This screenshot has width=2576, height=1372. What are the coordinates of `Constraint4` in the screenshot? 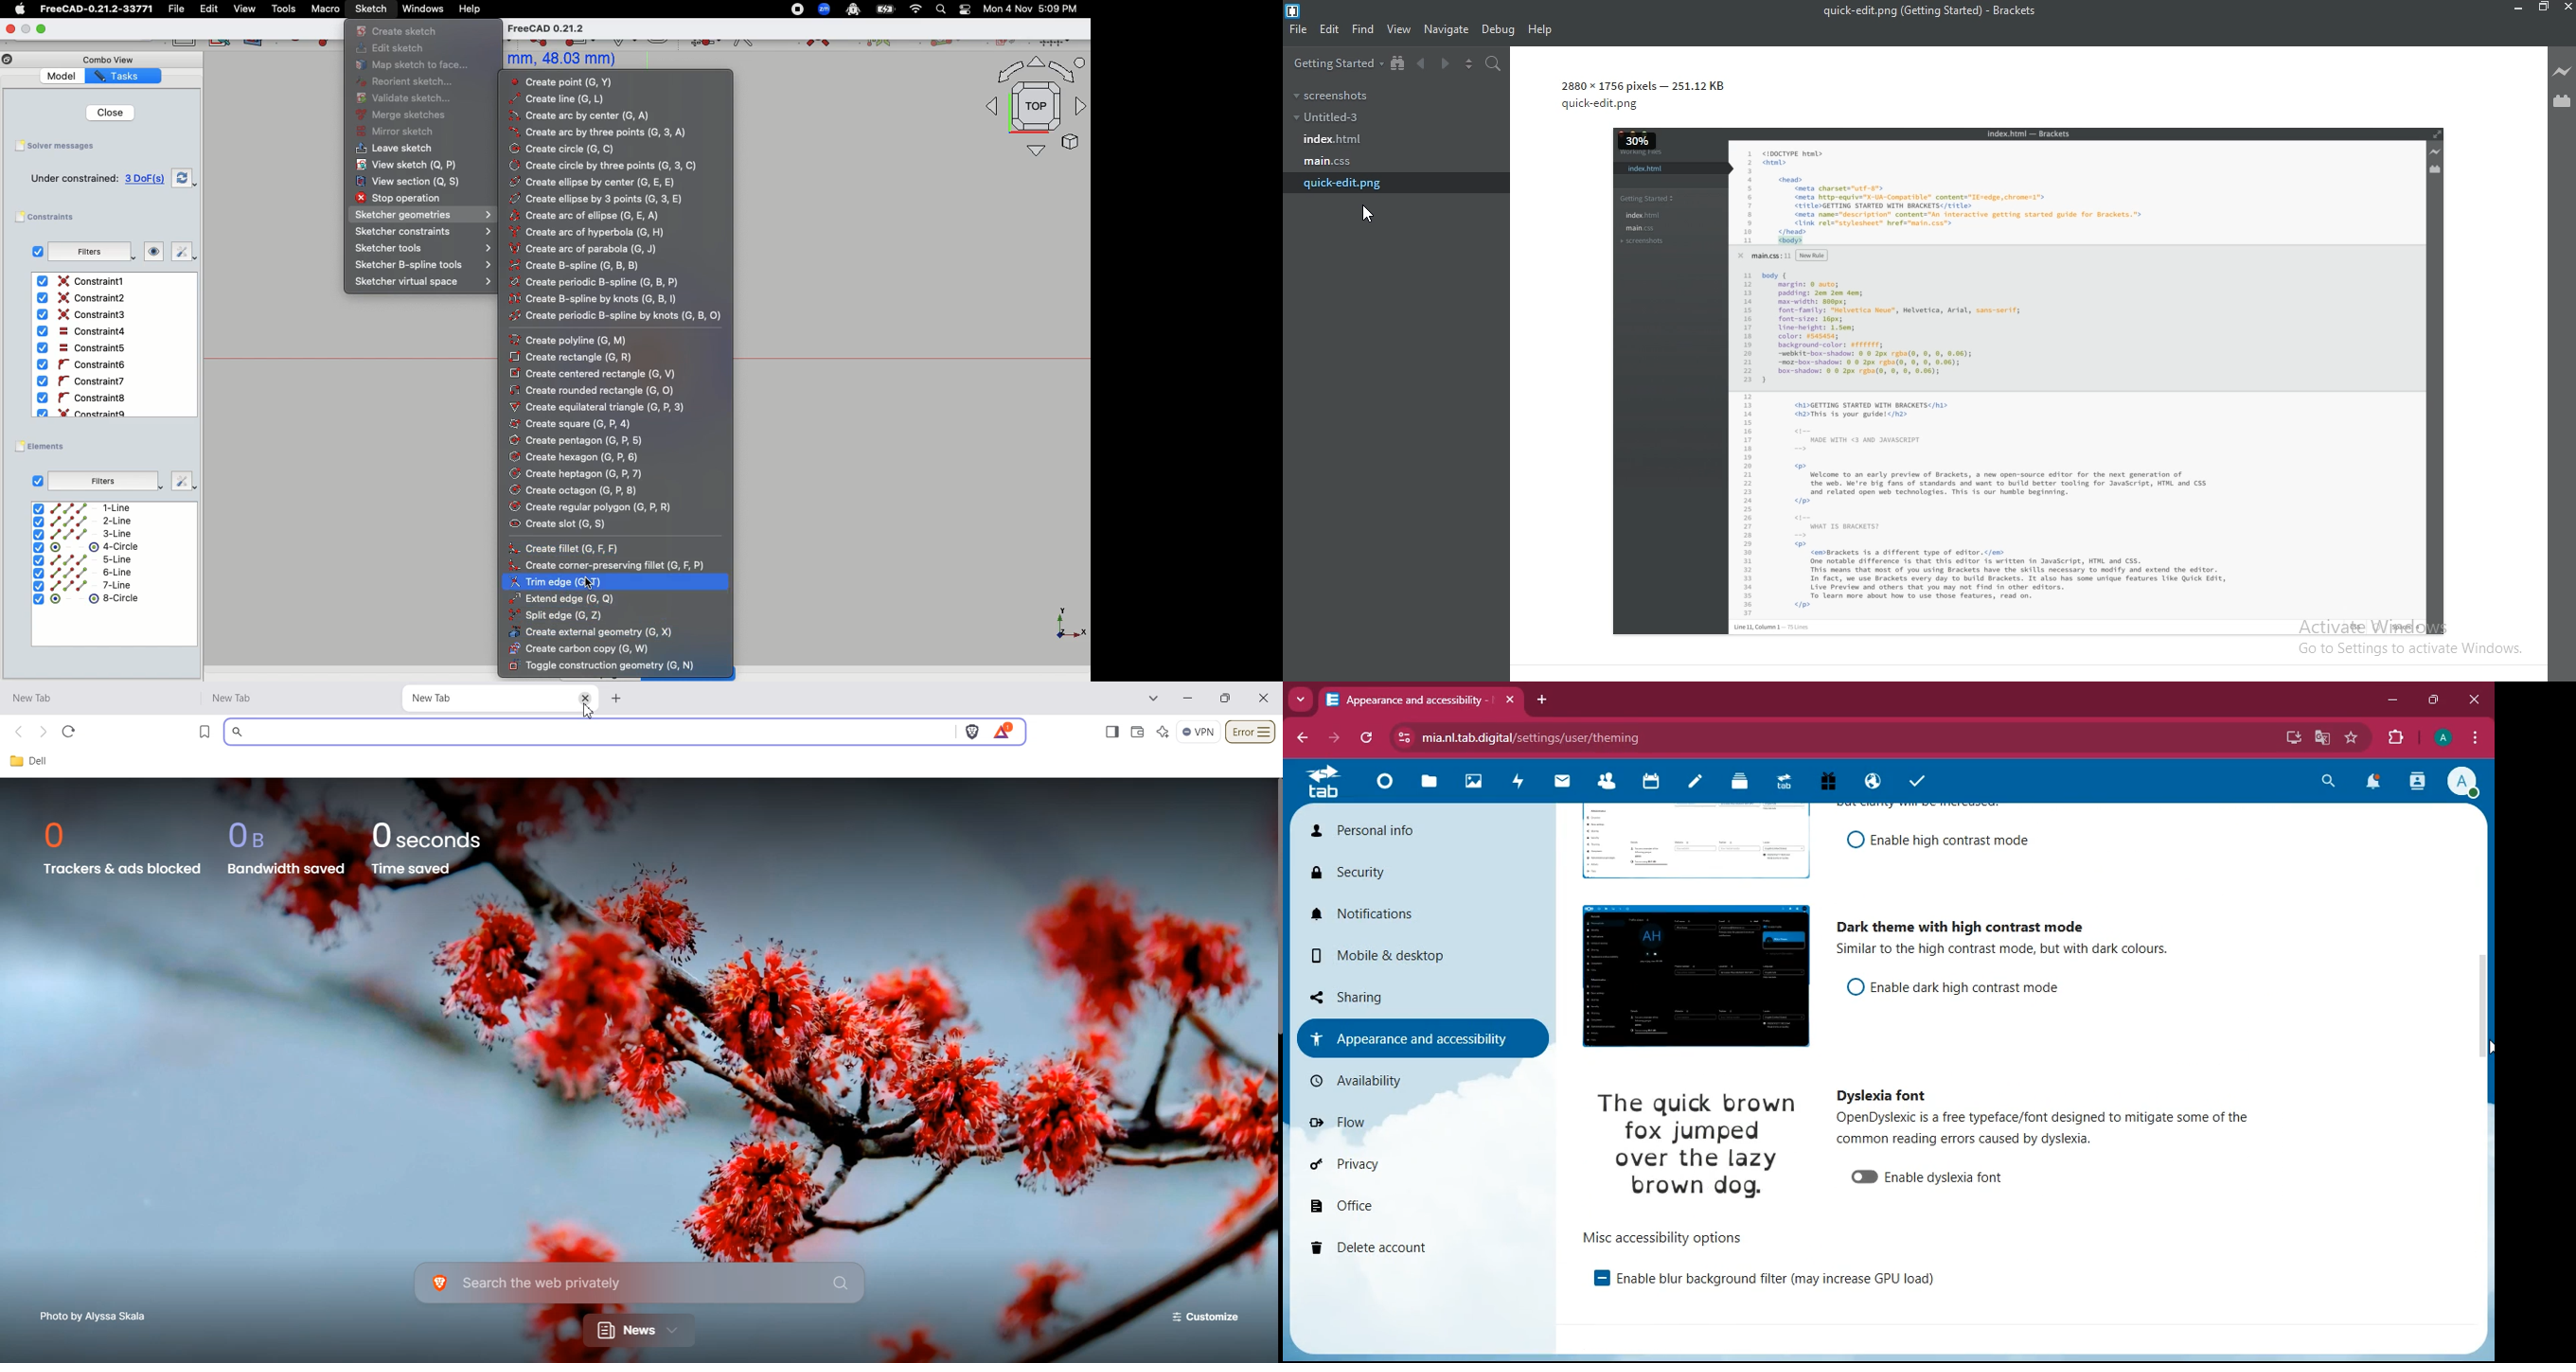 It's located at (80, 332).